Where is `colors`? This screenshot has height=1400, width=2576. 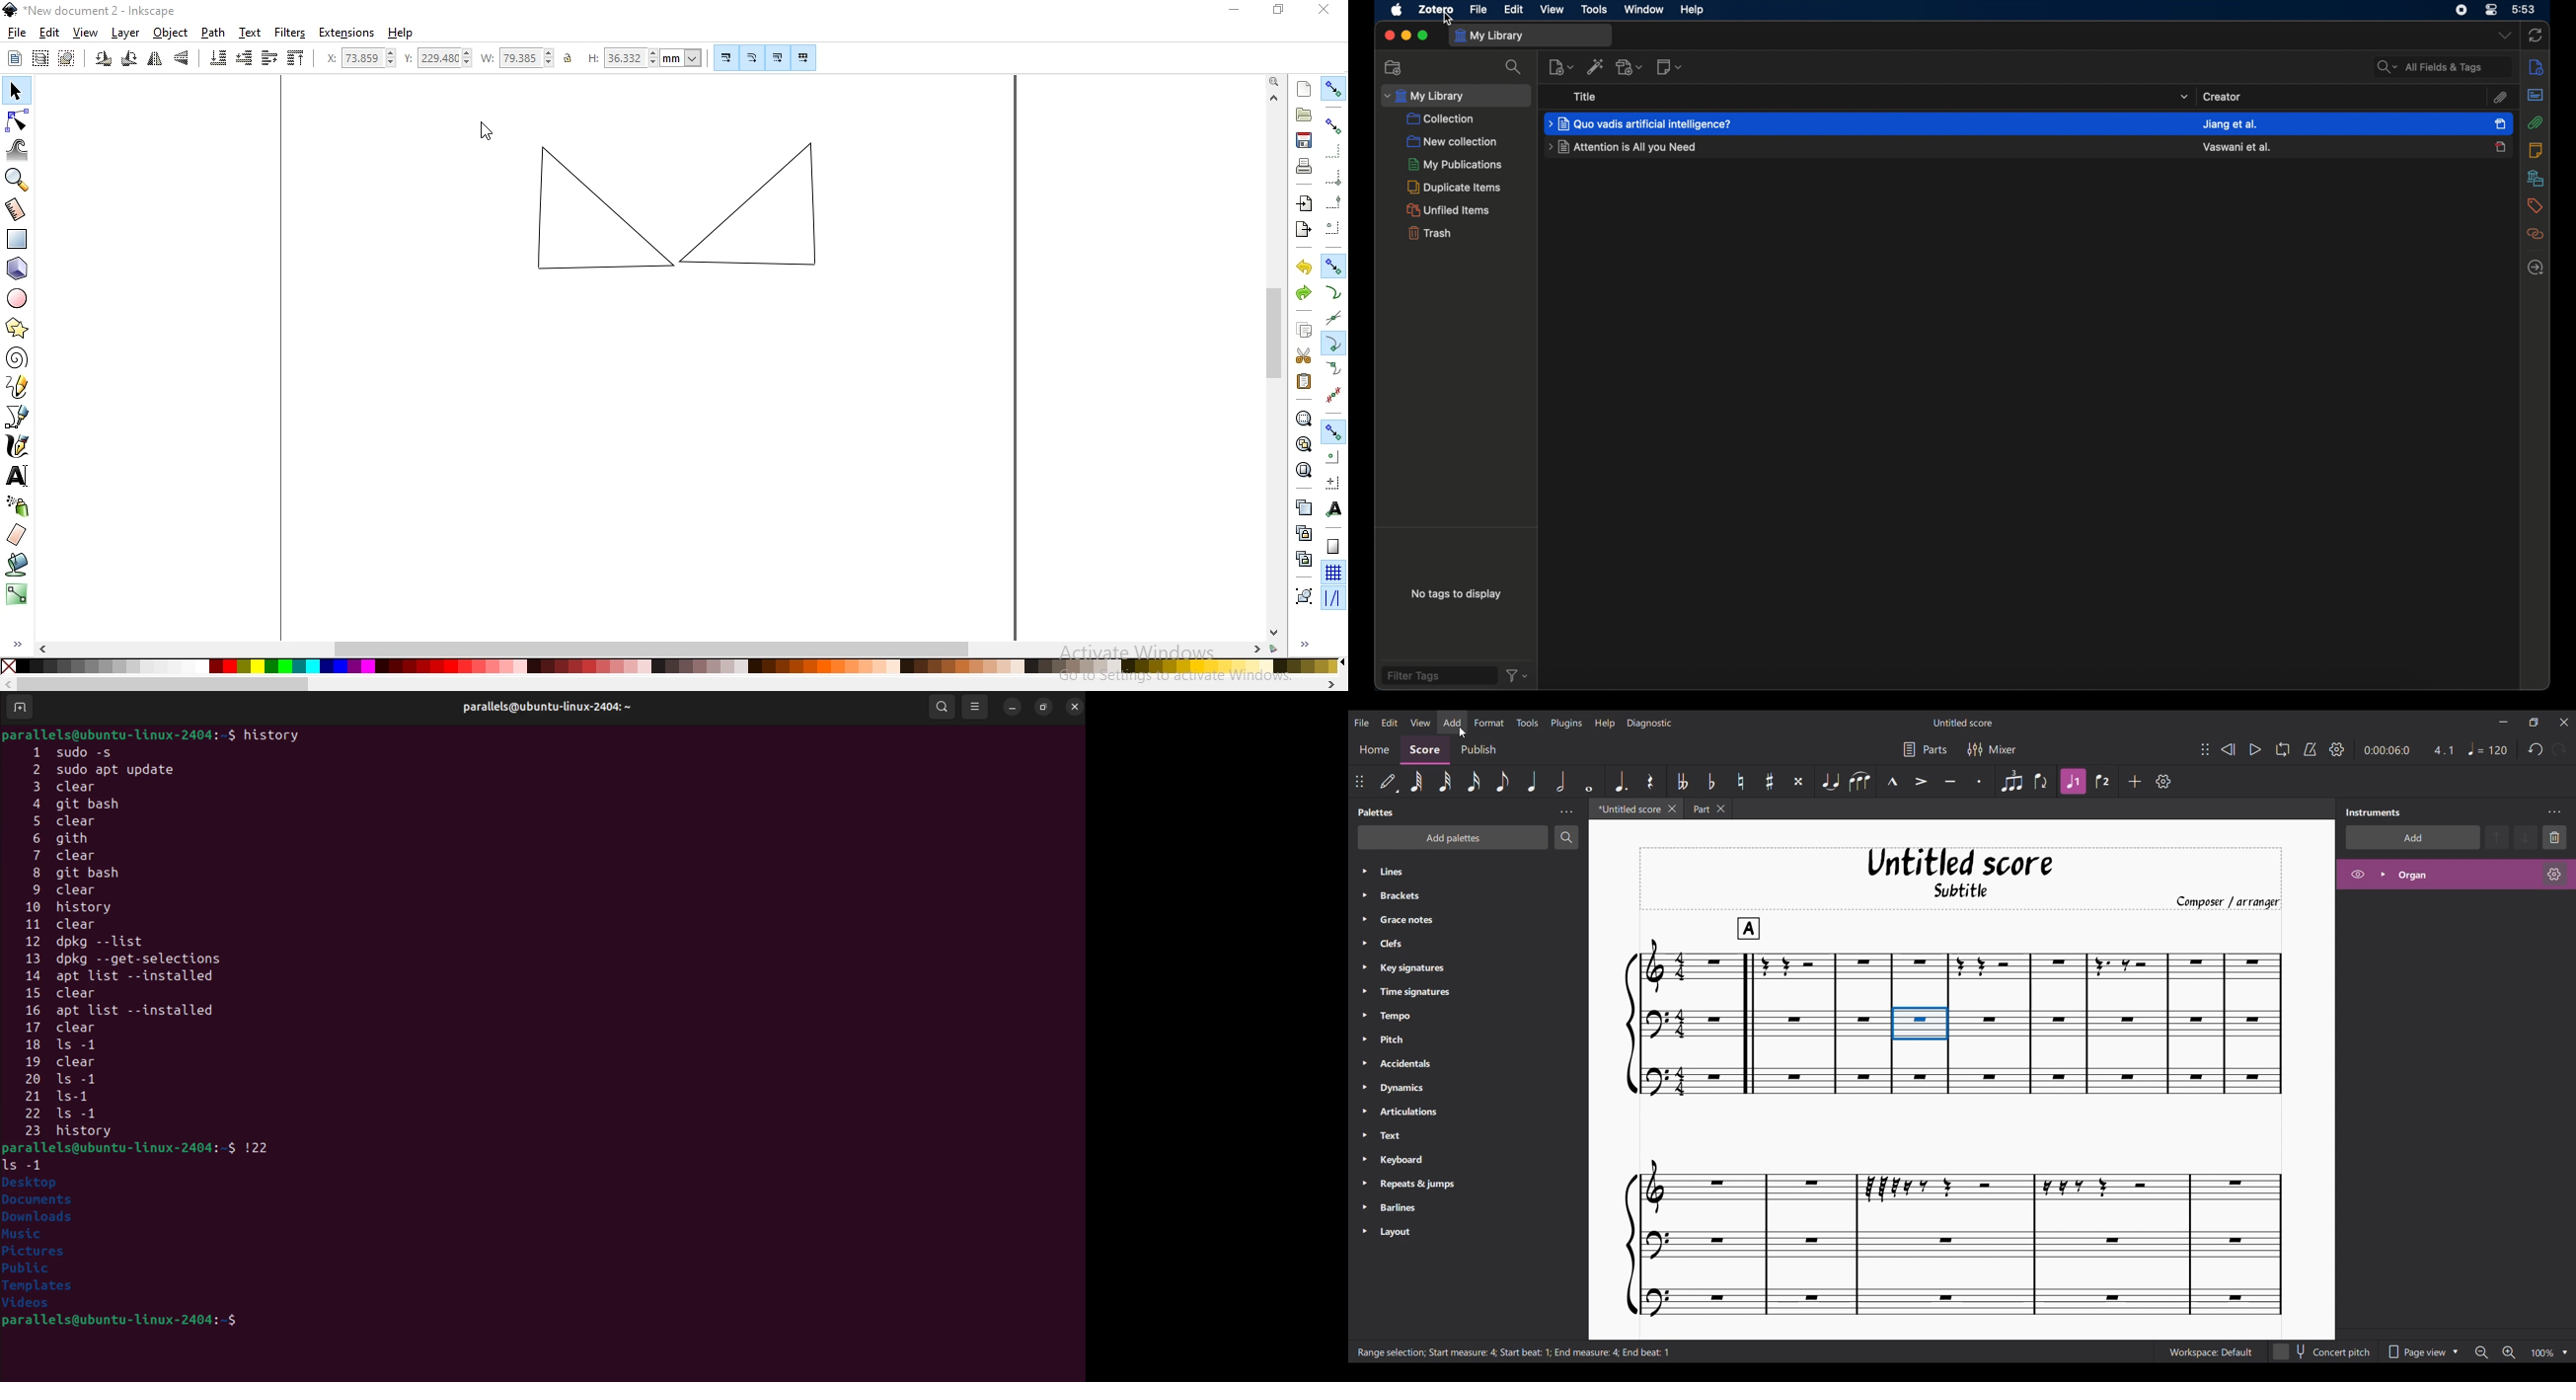
colors is located at coordinates (672, 667).